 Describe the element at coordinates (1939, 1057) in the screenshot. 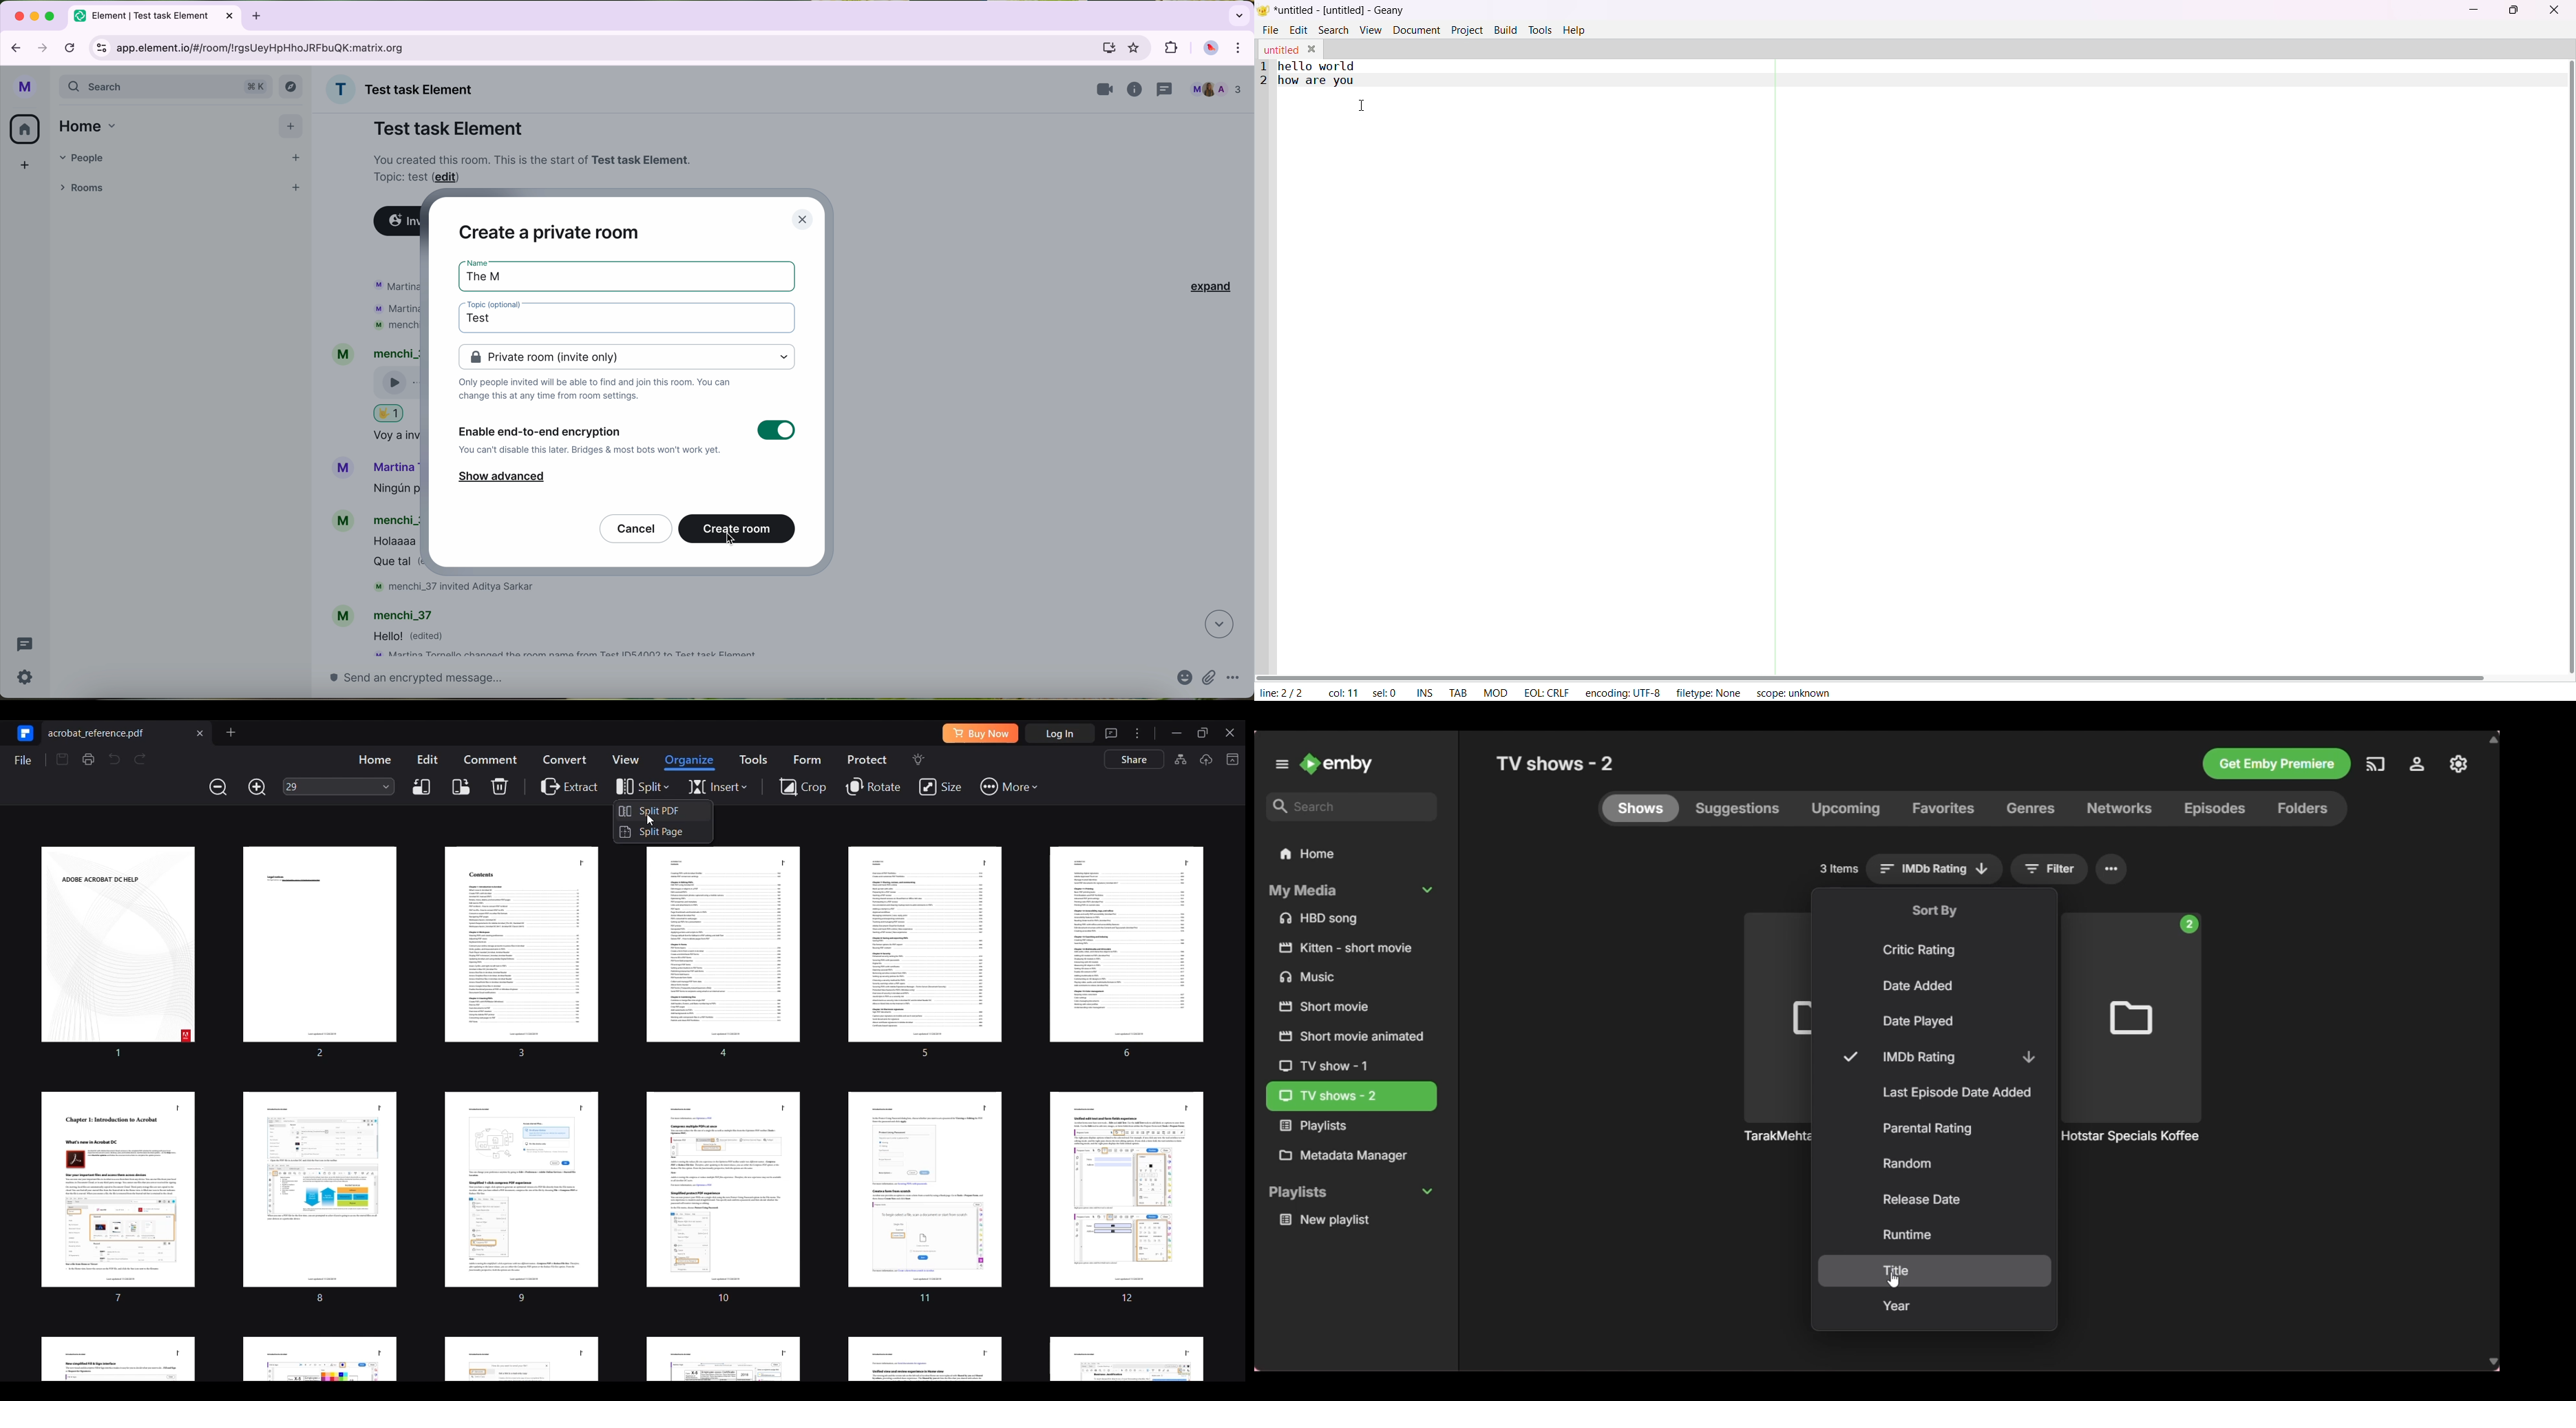

I see `Sort by IMDb rating` at that location.